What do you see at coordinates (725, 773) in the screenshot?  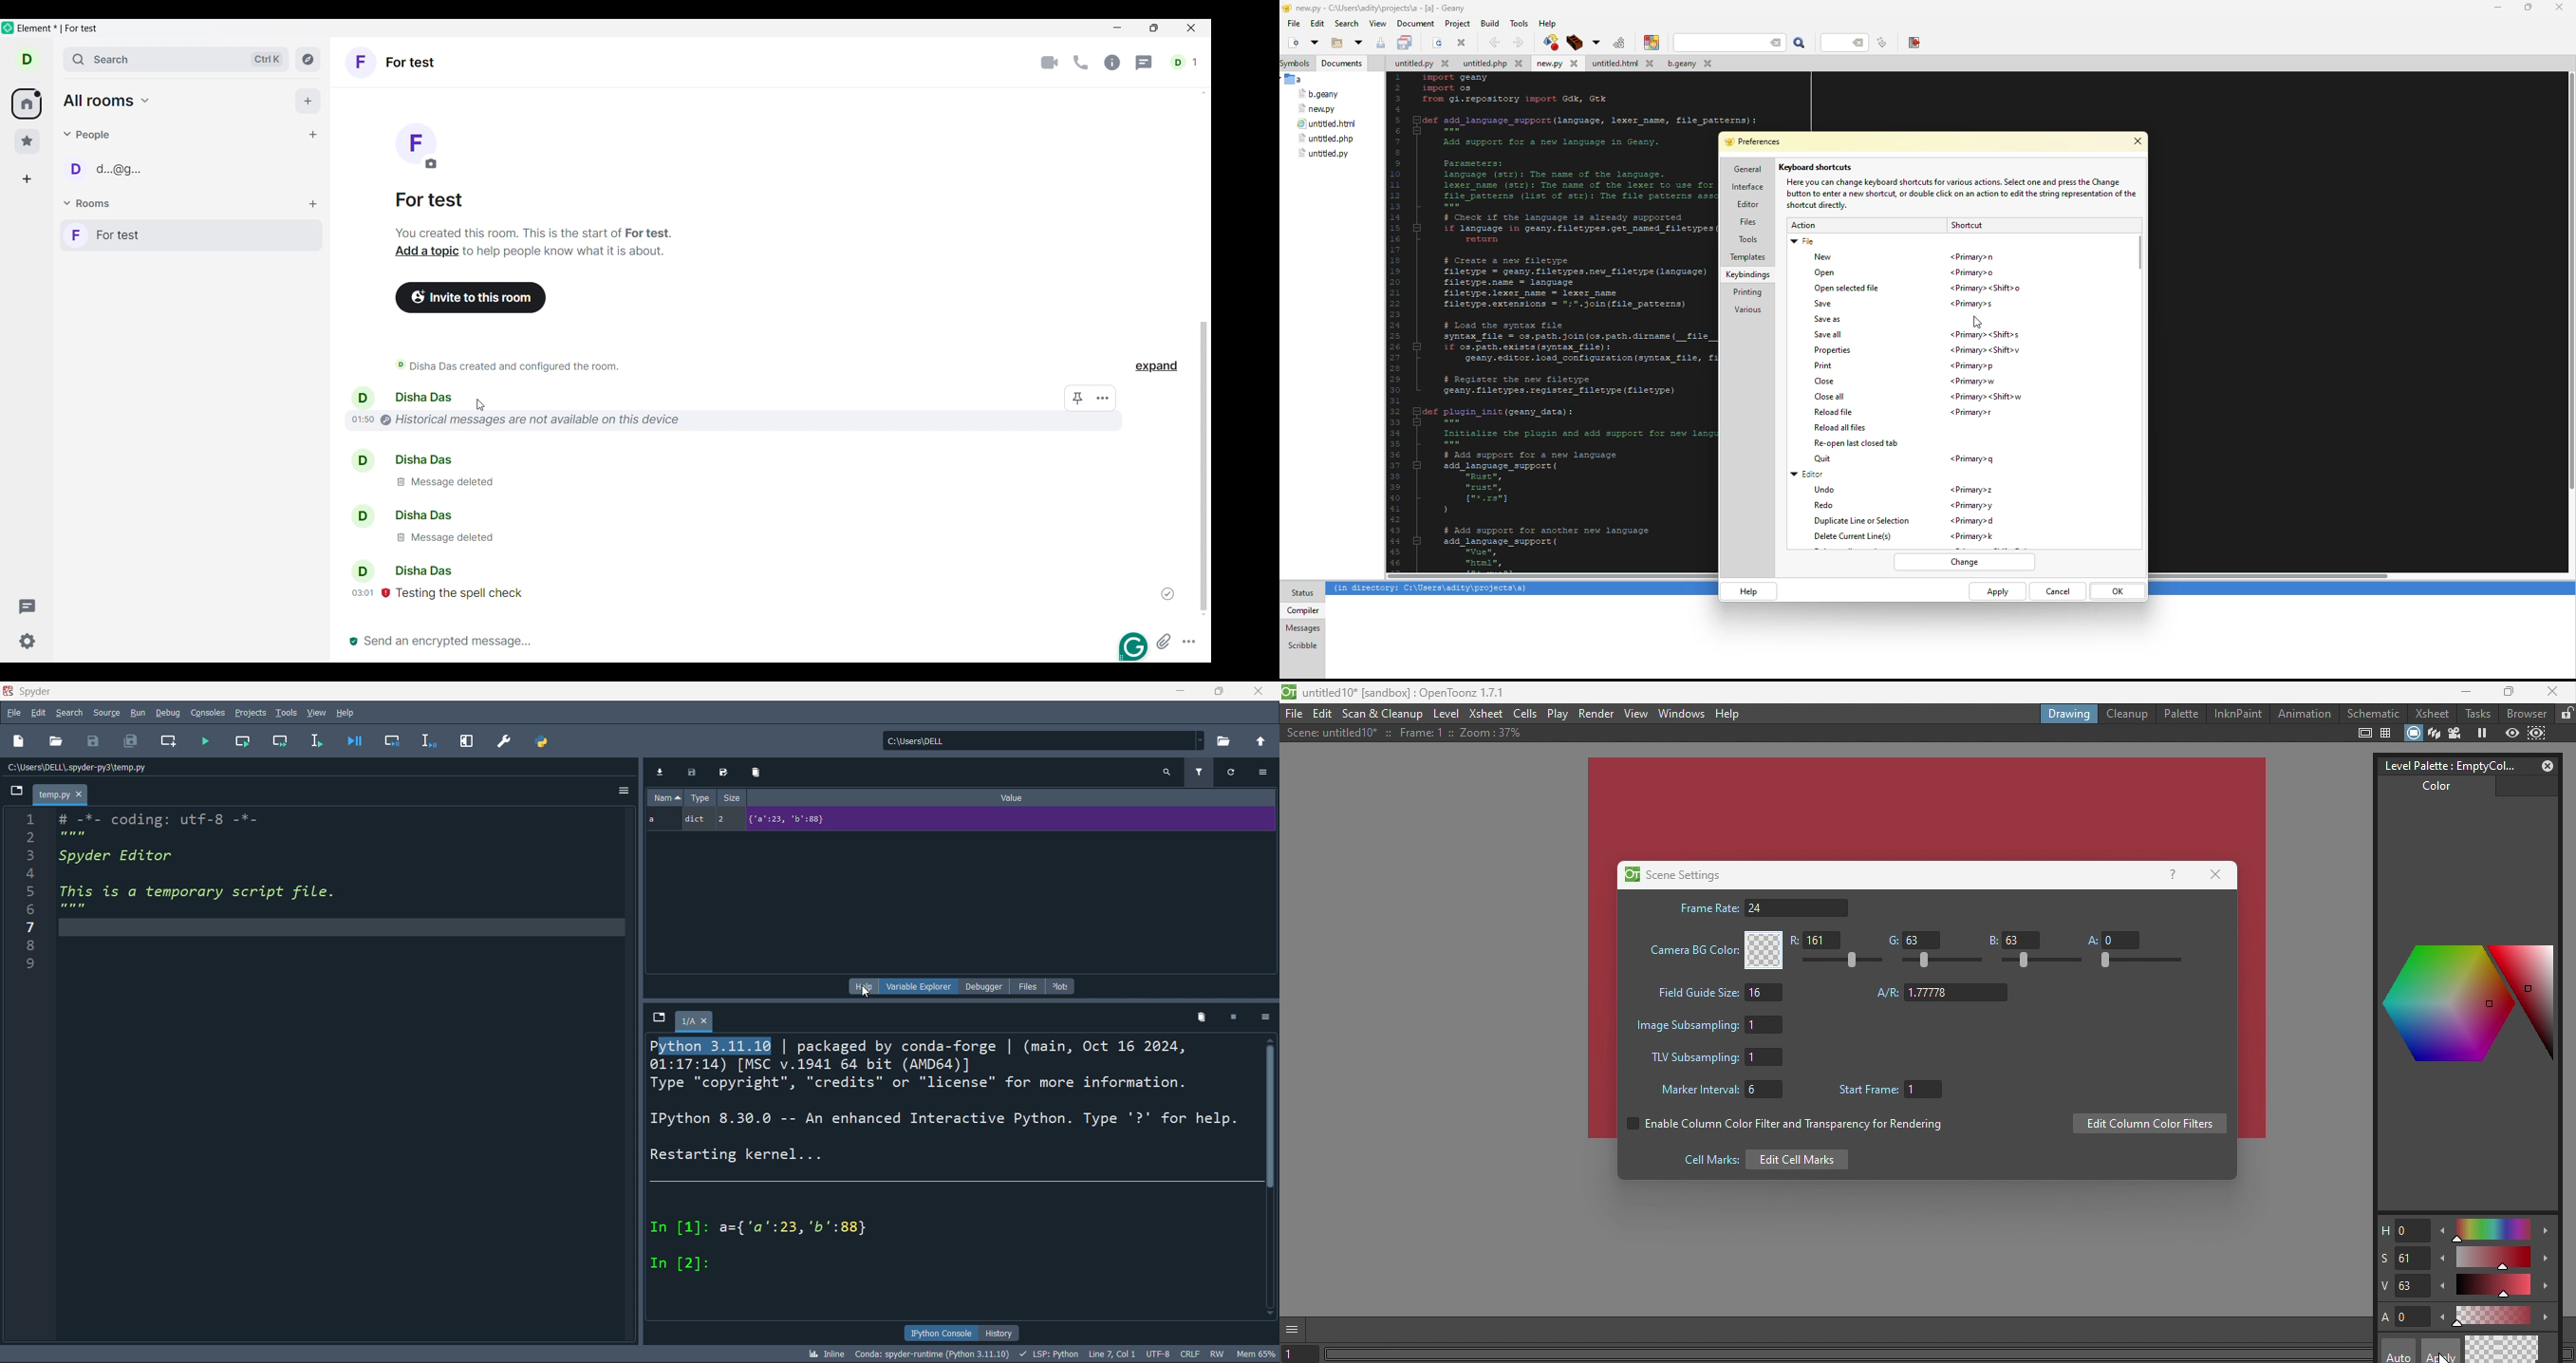 I see `save all` at bounding box center [725, 773].